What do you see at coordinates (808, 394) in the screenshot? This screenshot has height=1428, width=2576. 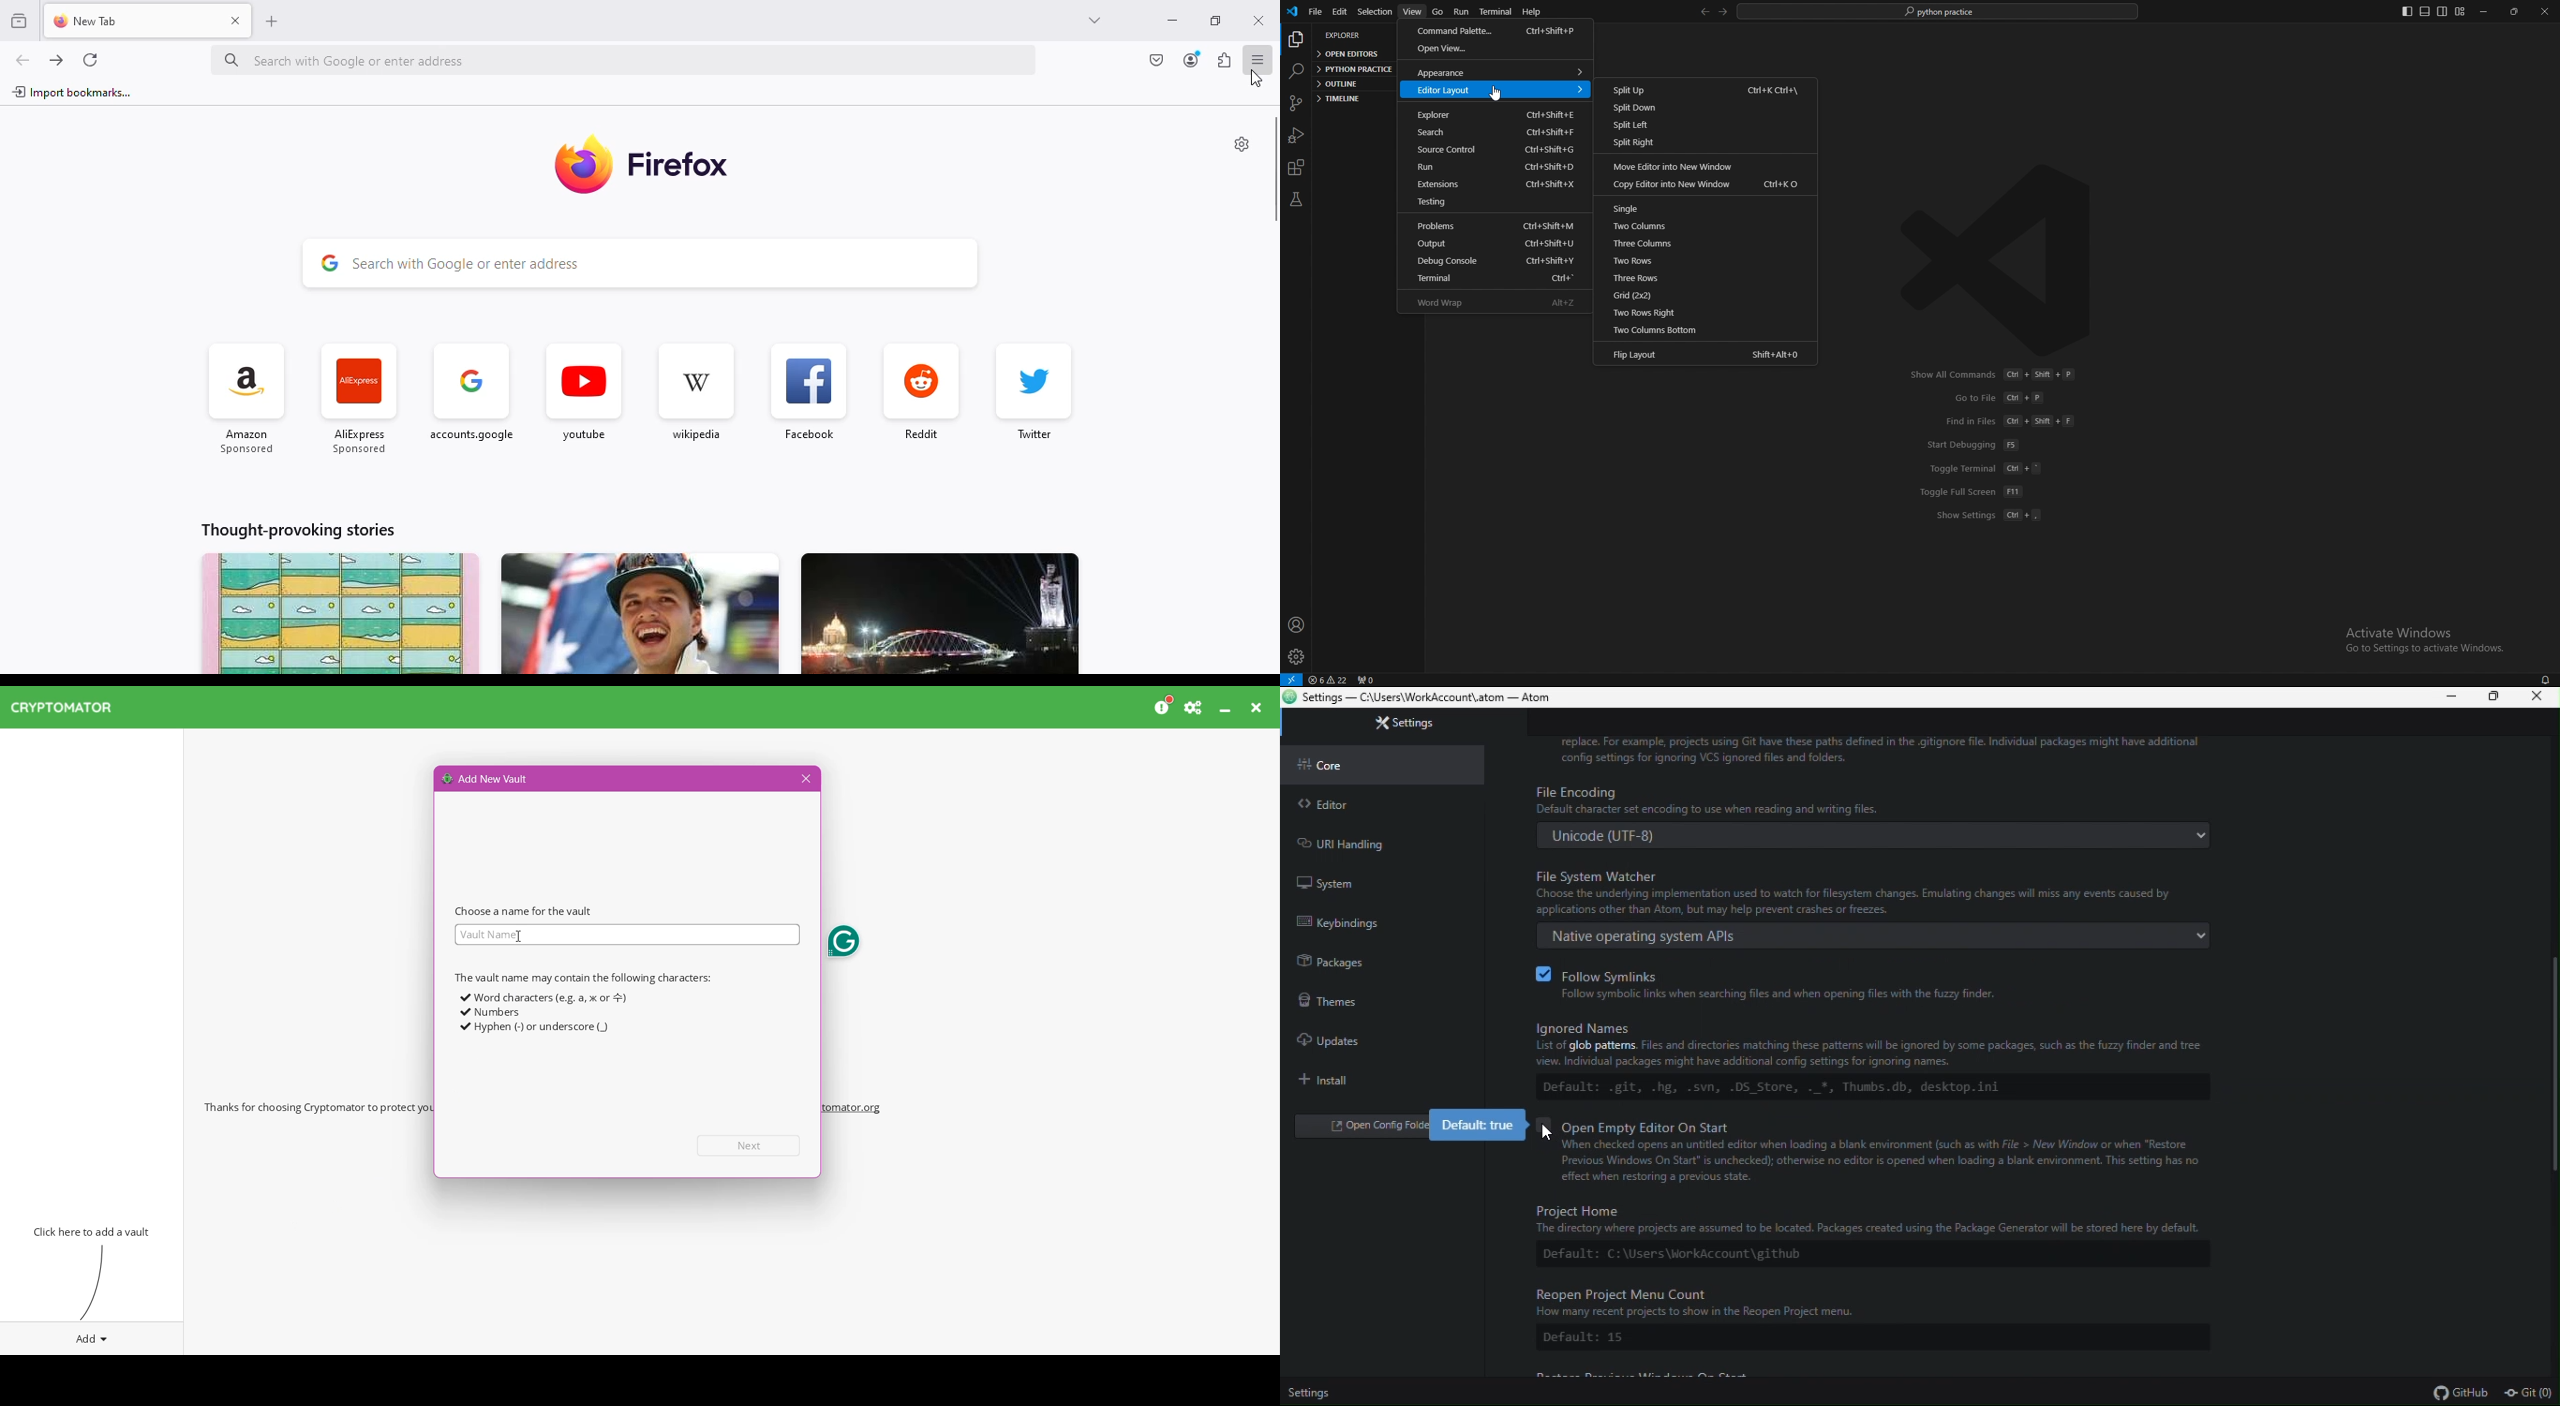 I see `facebook` at bounding box center [808, 394].